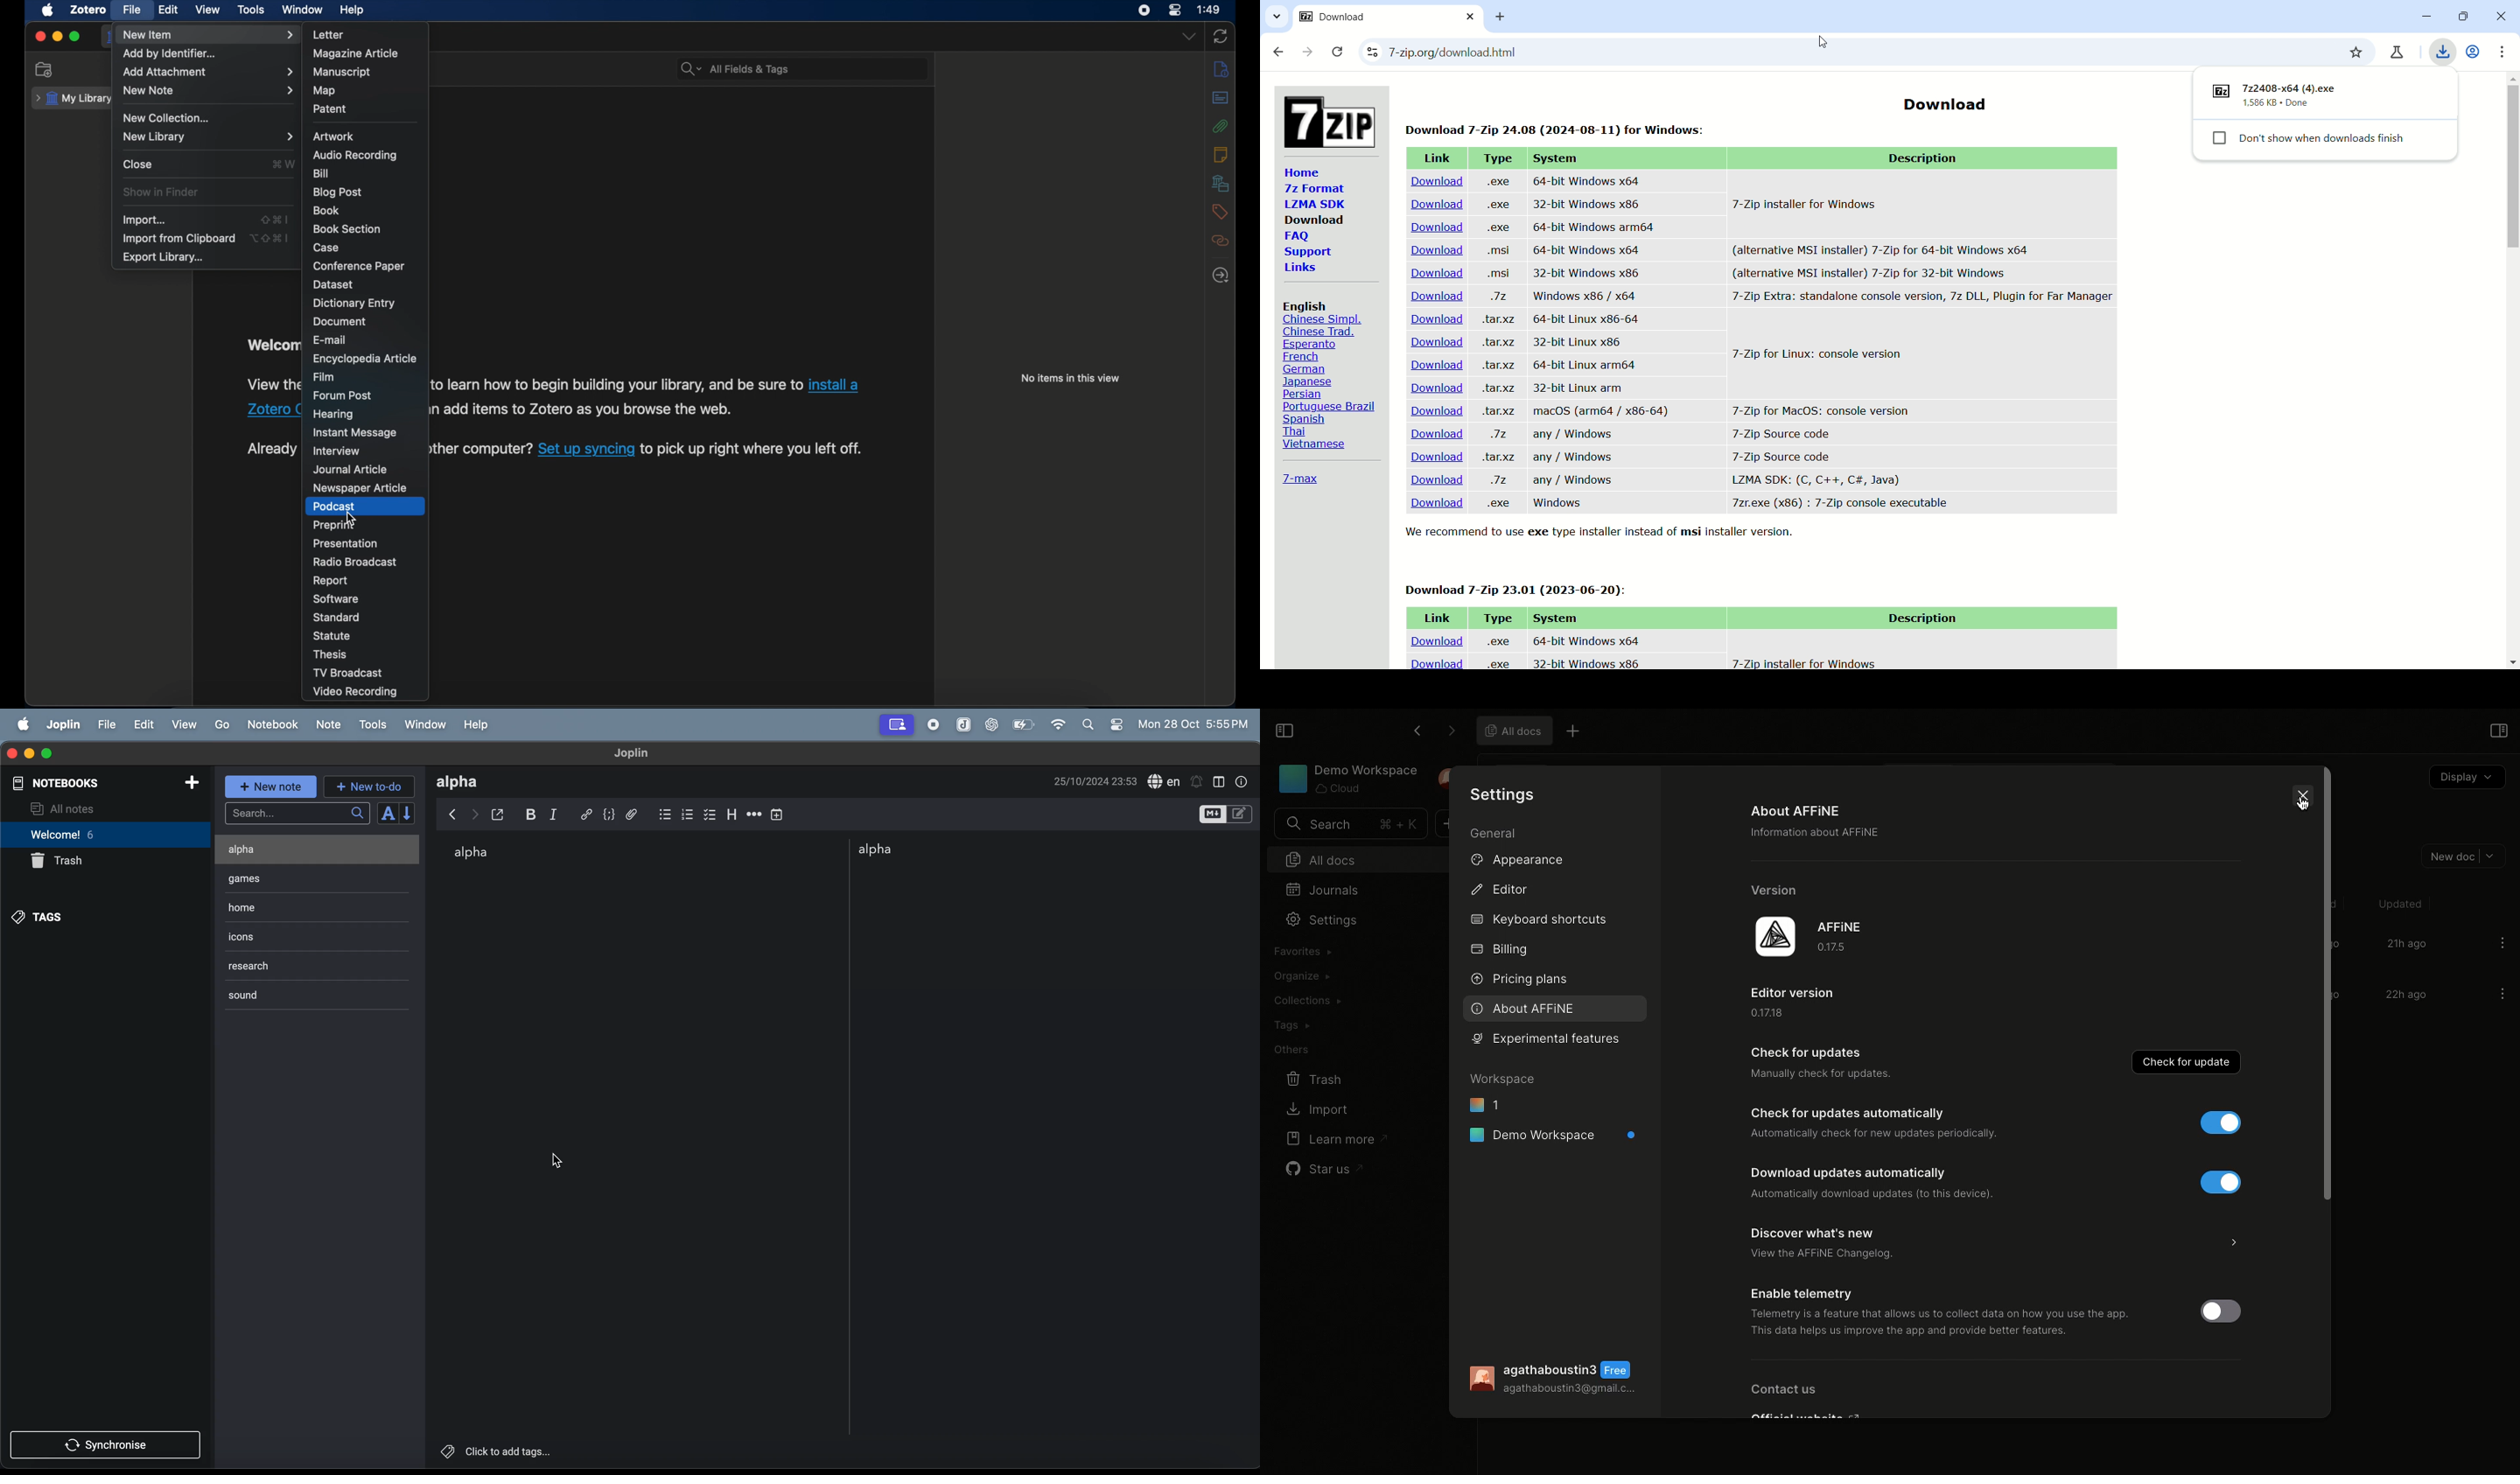  What do you see at coordinates (351, 470) in the screenshot?
I see `journal article` at bounding box center [351, 470].